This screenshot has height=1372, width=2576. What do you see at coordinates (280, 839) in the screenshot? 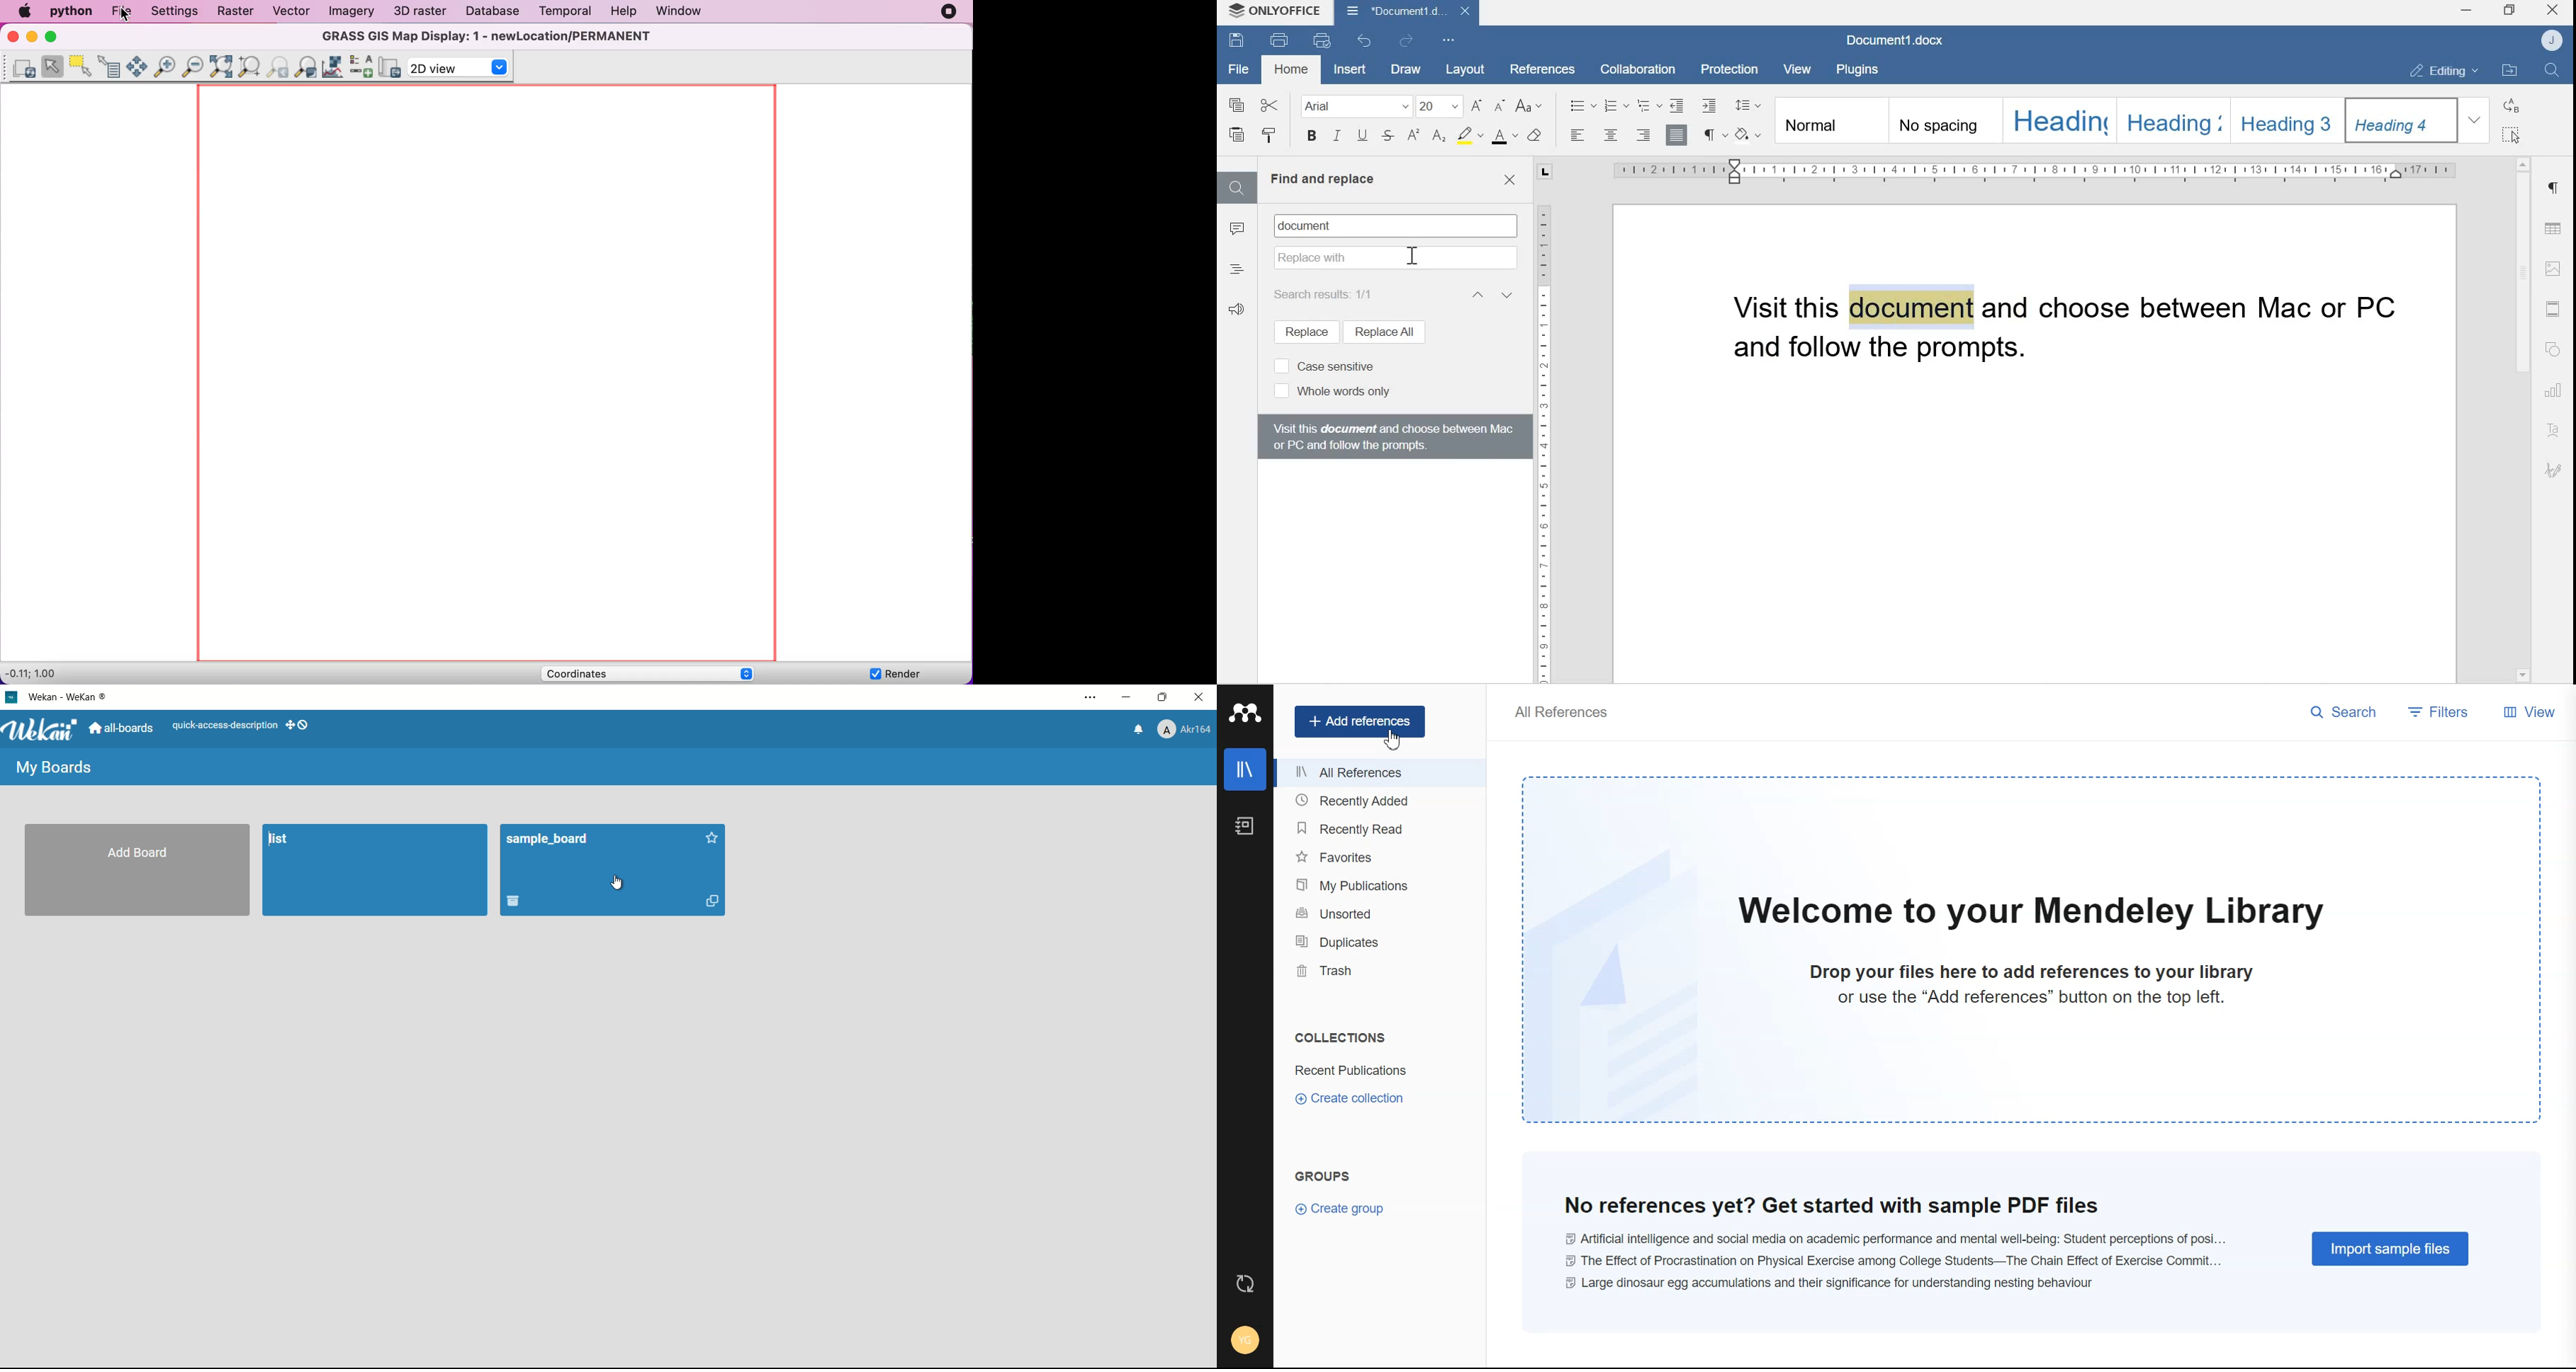
I see `board name` at bounding box center [280, 839].